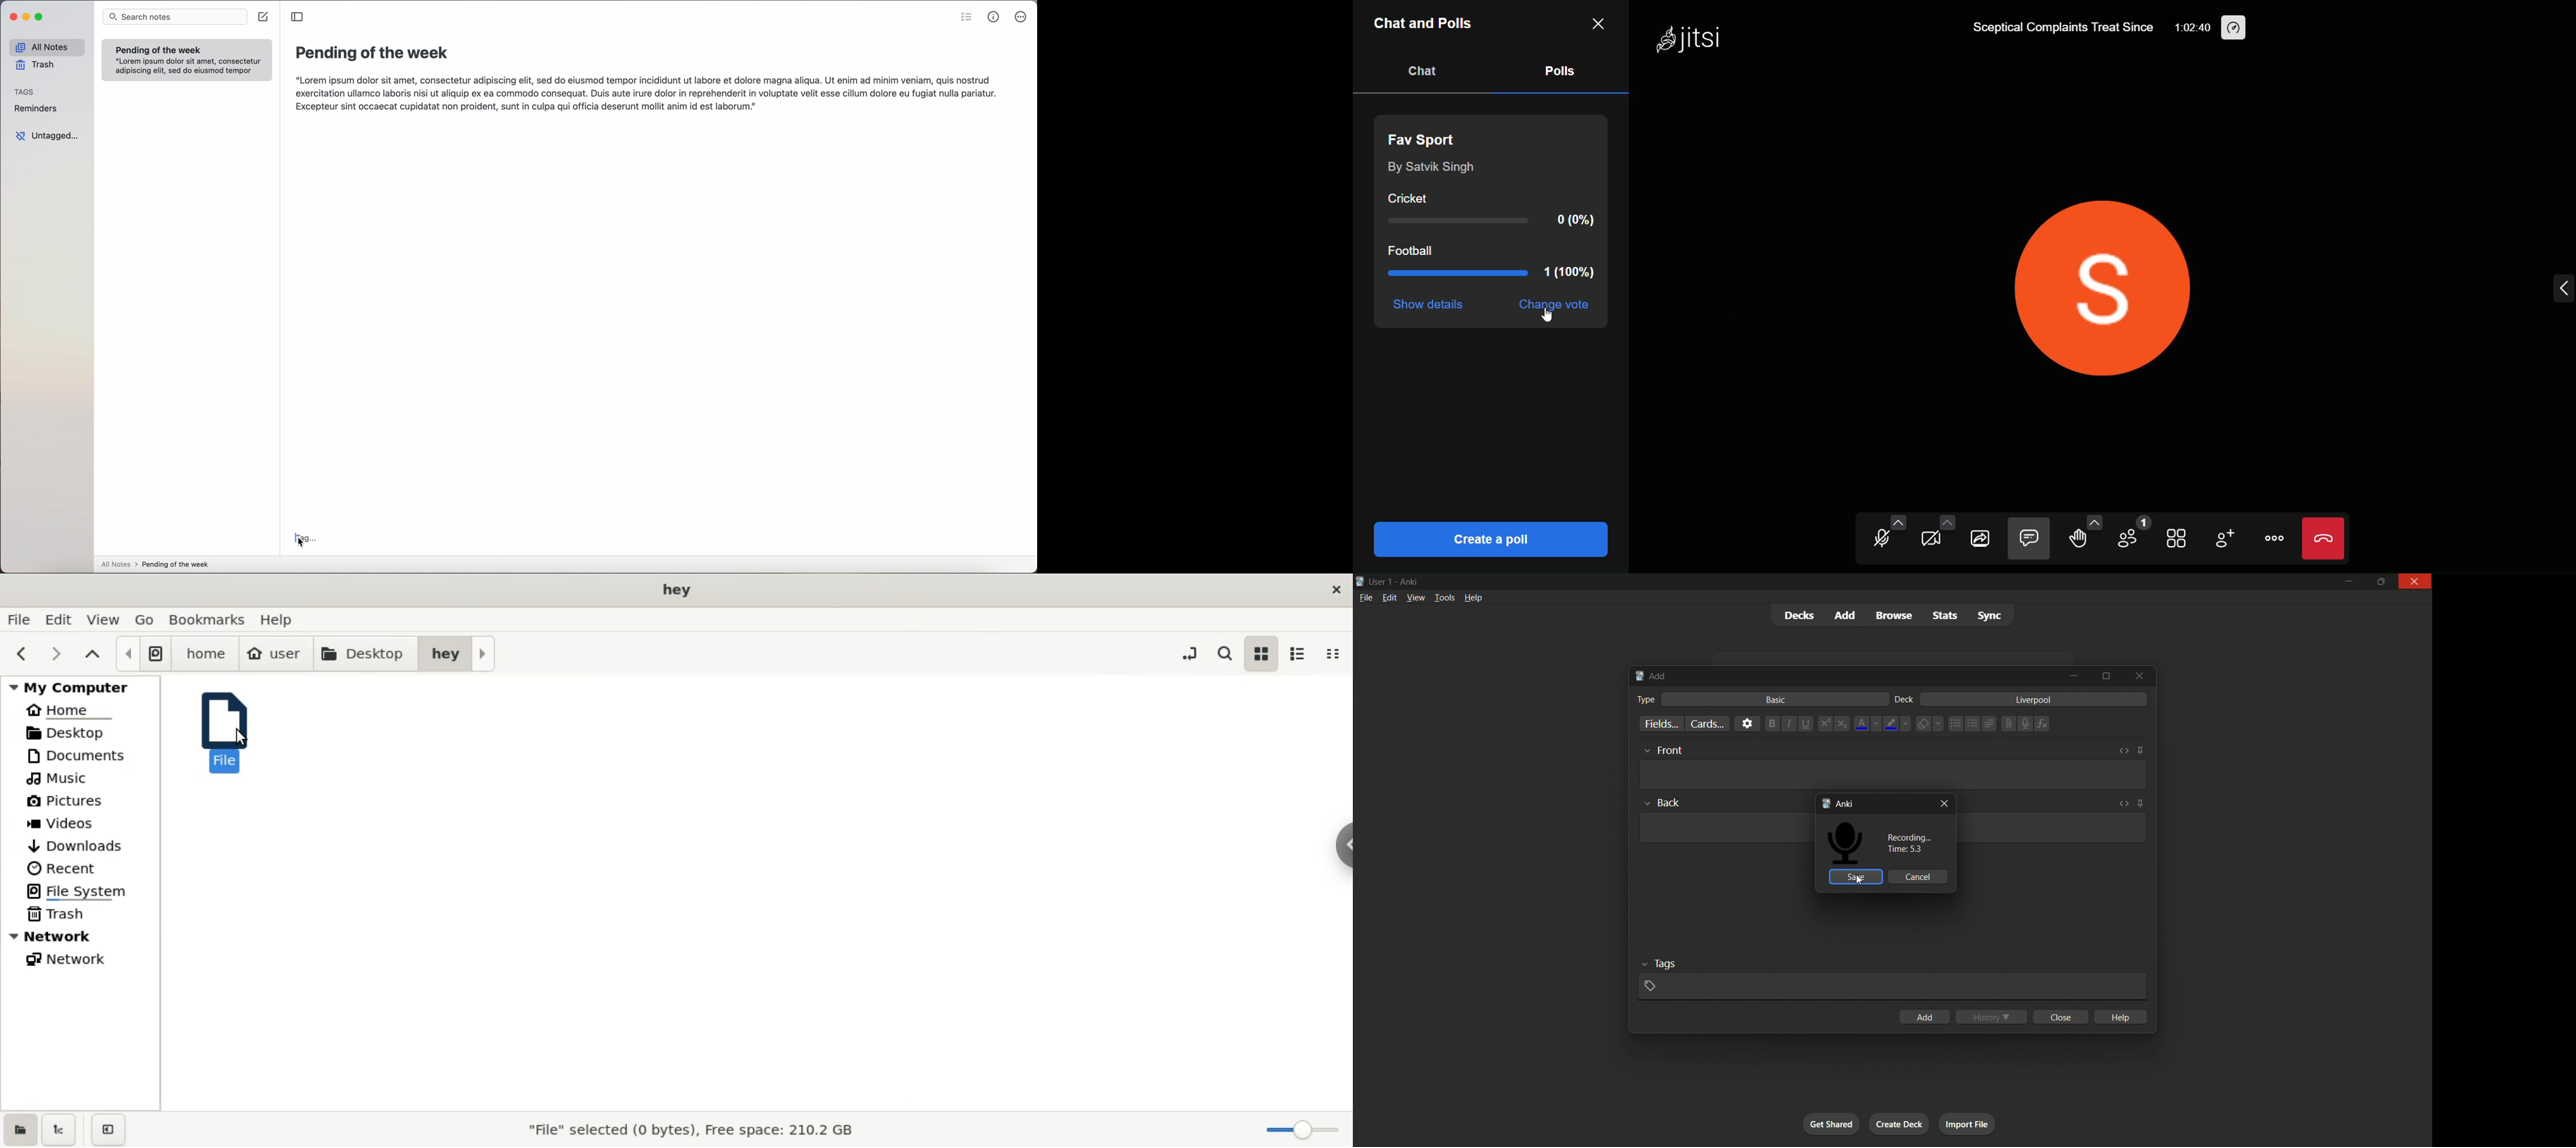 This screenshot has width=2576, height=1148. What do you see at coordinates (2005, 722) in the screenshot?
I see `insert file` at bounding box center [2005, 722].